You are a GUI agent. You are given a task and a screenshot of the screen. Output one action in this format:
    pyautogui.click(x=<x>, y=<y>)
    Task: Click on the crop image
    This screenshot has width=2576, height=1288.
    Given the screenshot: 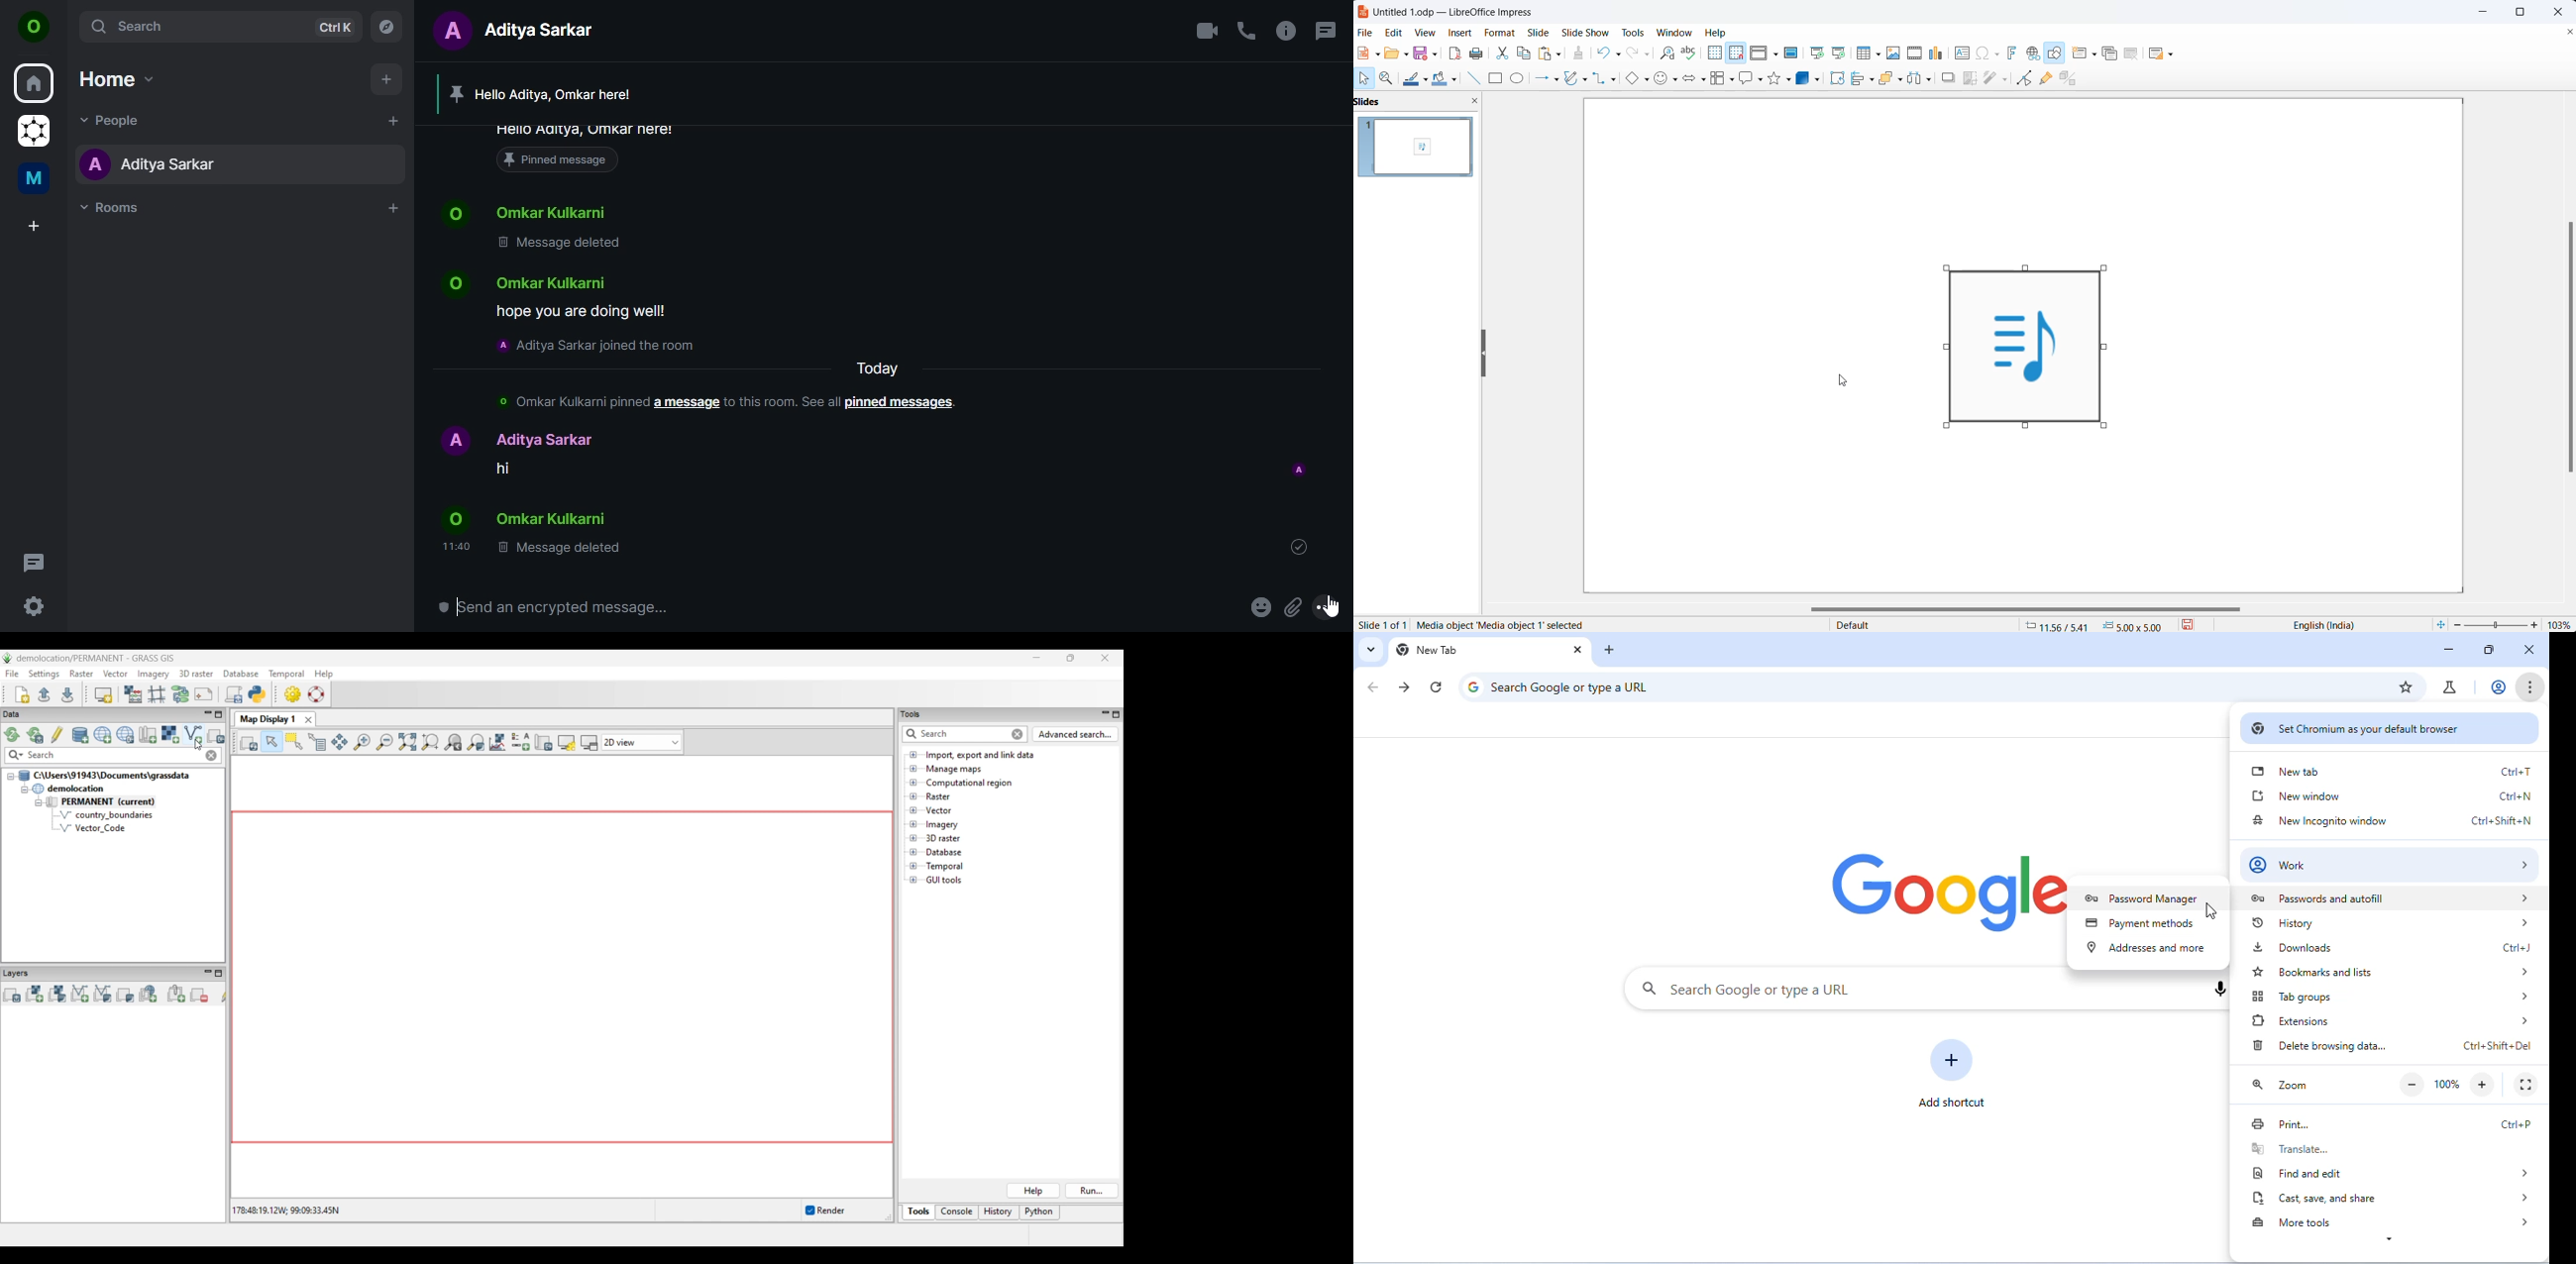 What is the action you would take?
    pyautogui.click(x=1969, y=80)
    